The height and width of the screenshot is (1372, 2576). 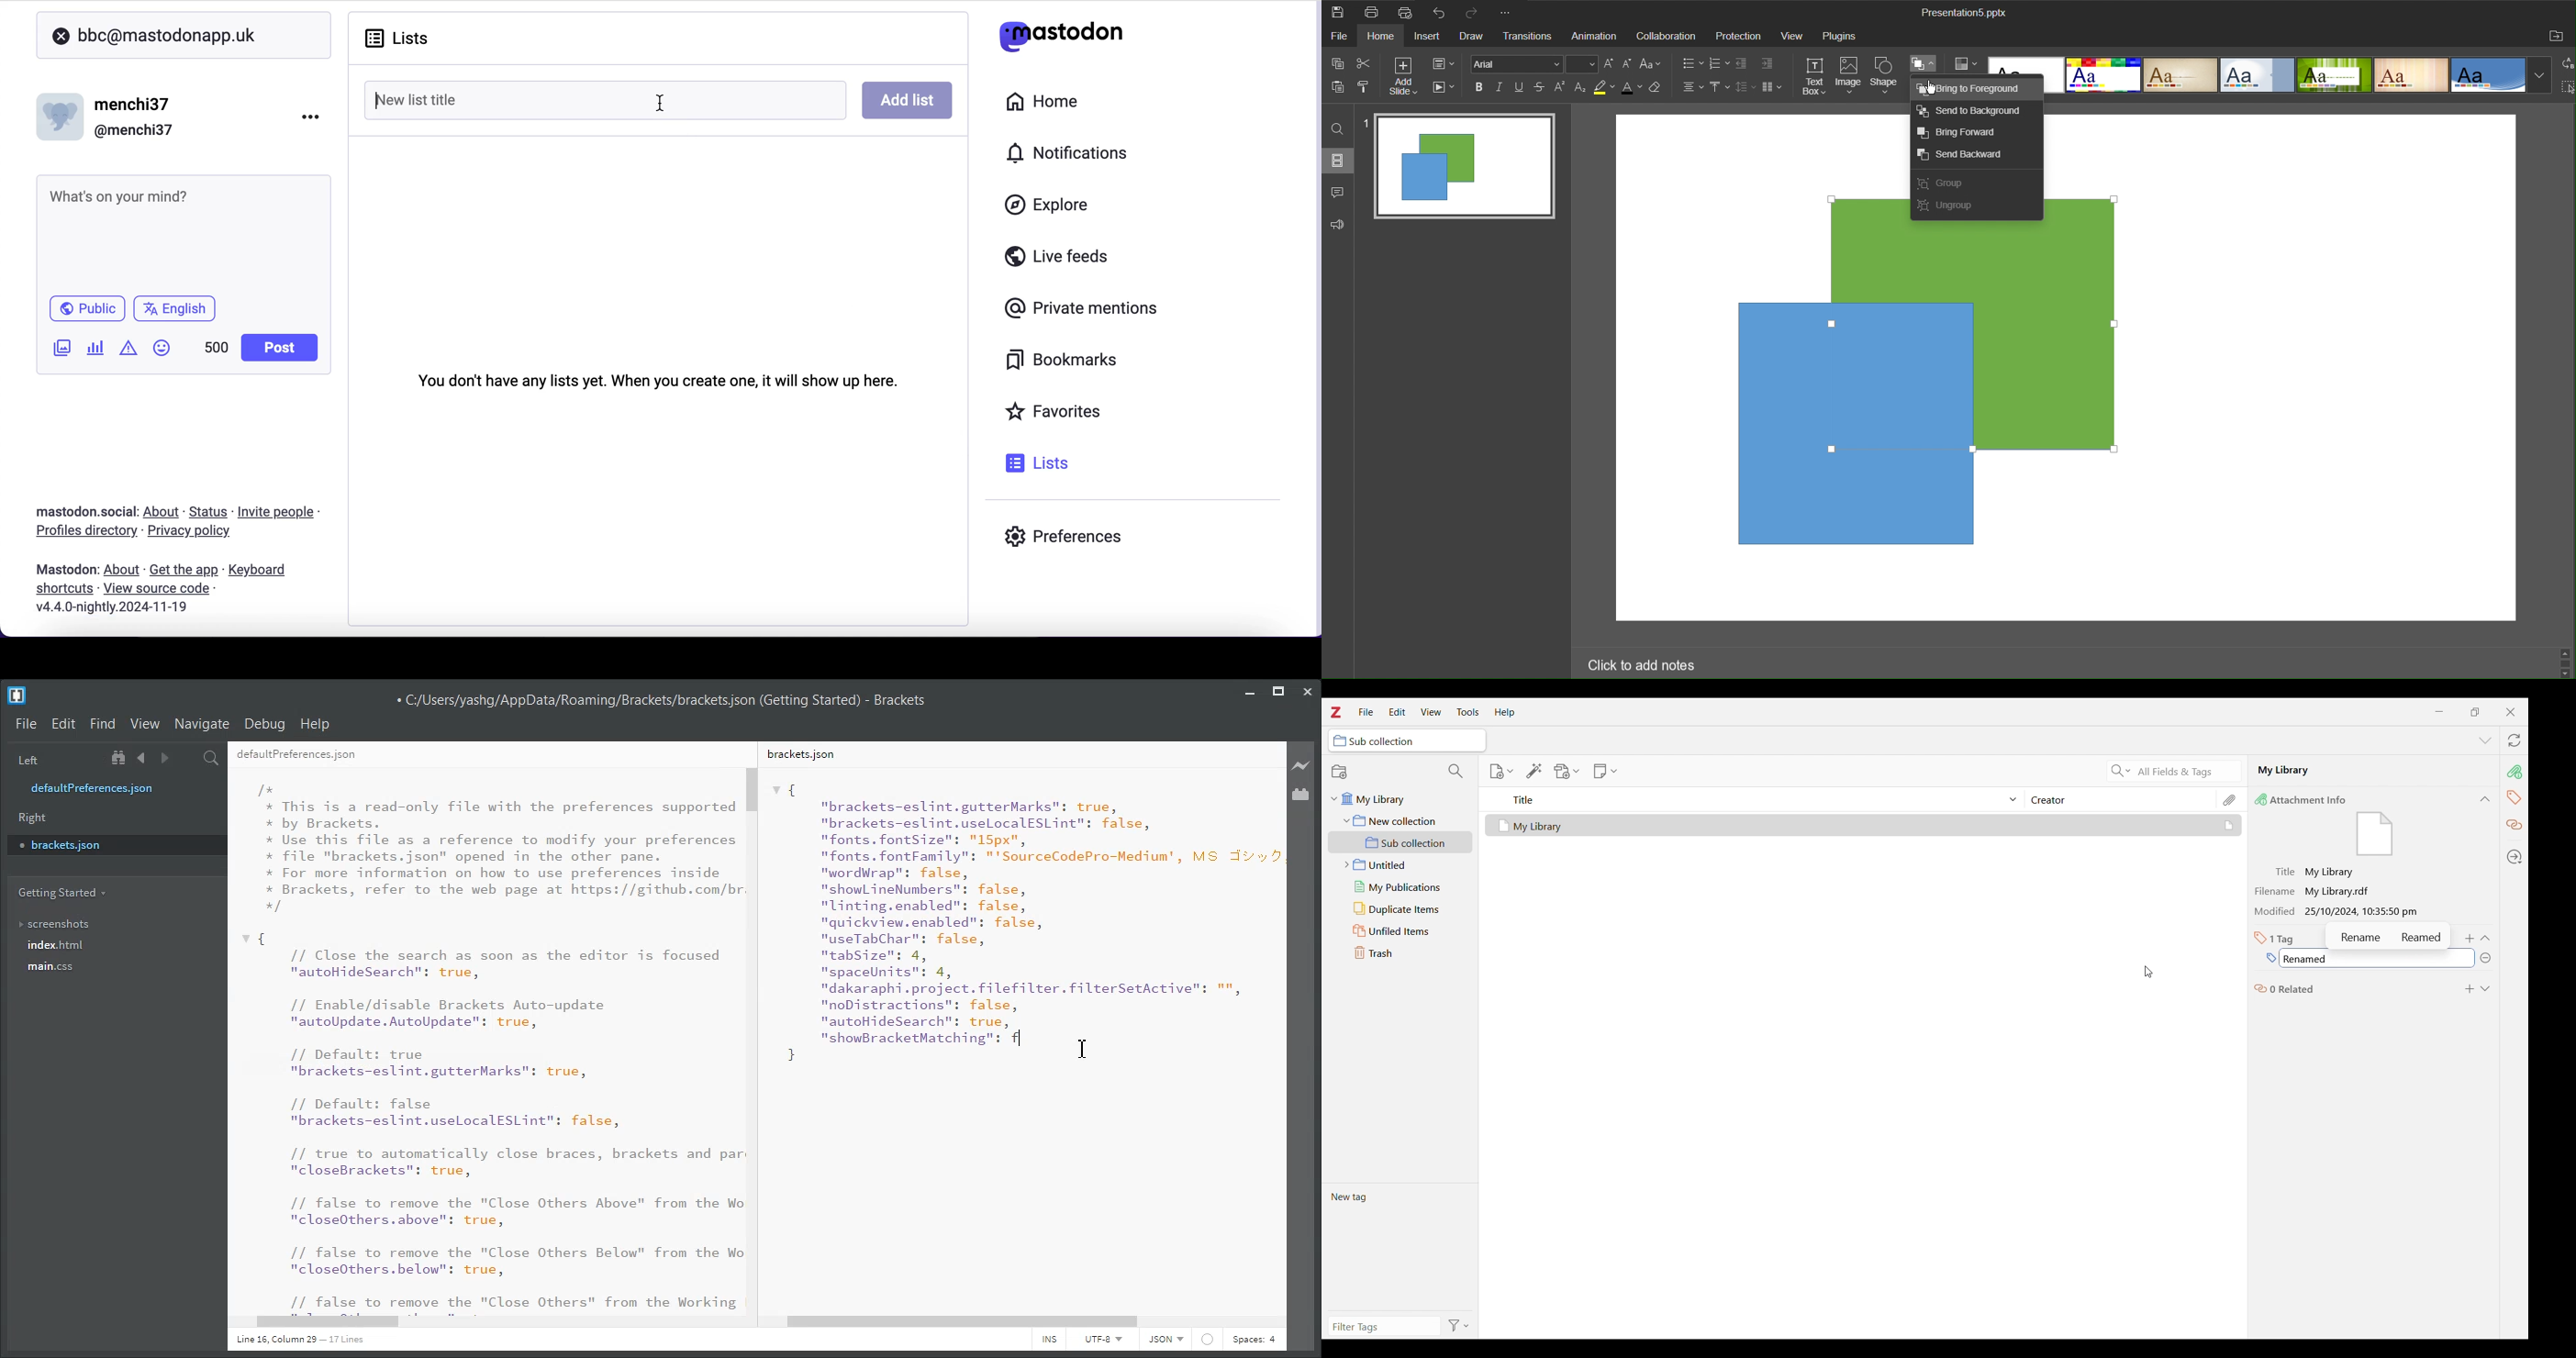 I want to click on public, so click(x=86, y=311).